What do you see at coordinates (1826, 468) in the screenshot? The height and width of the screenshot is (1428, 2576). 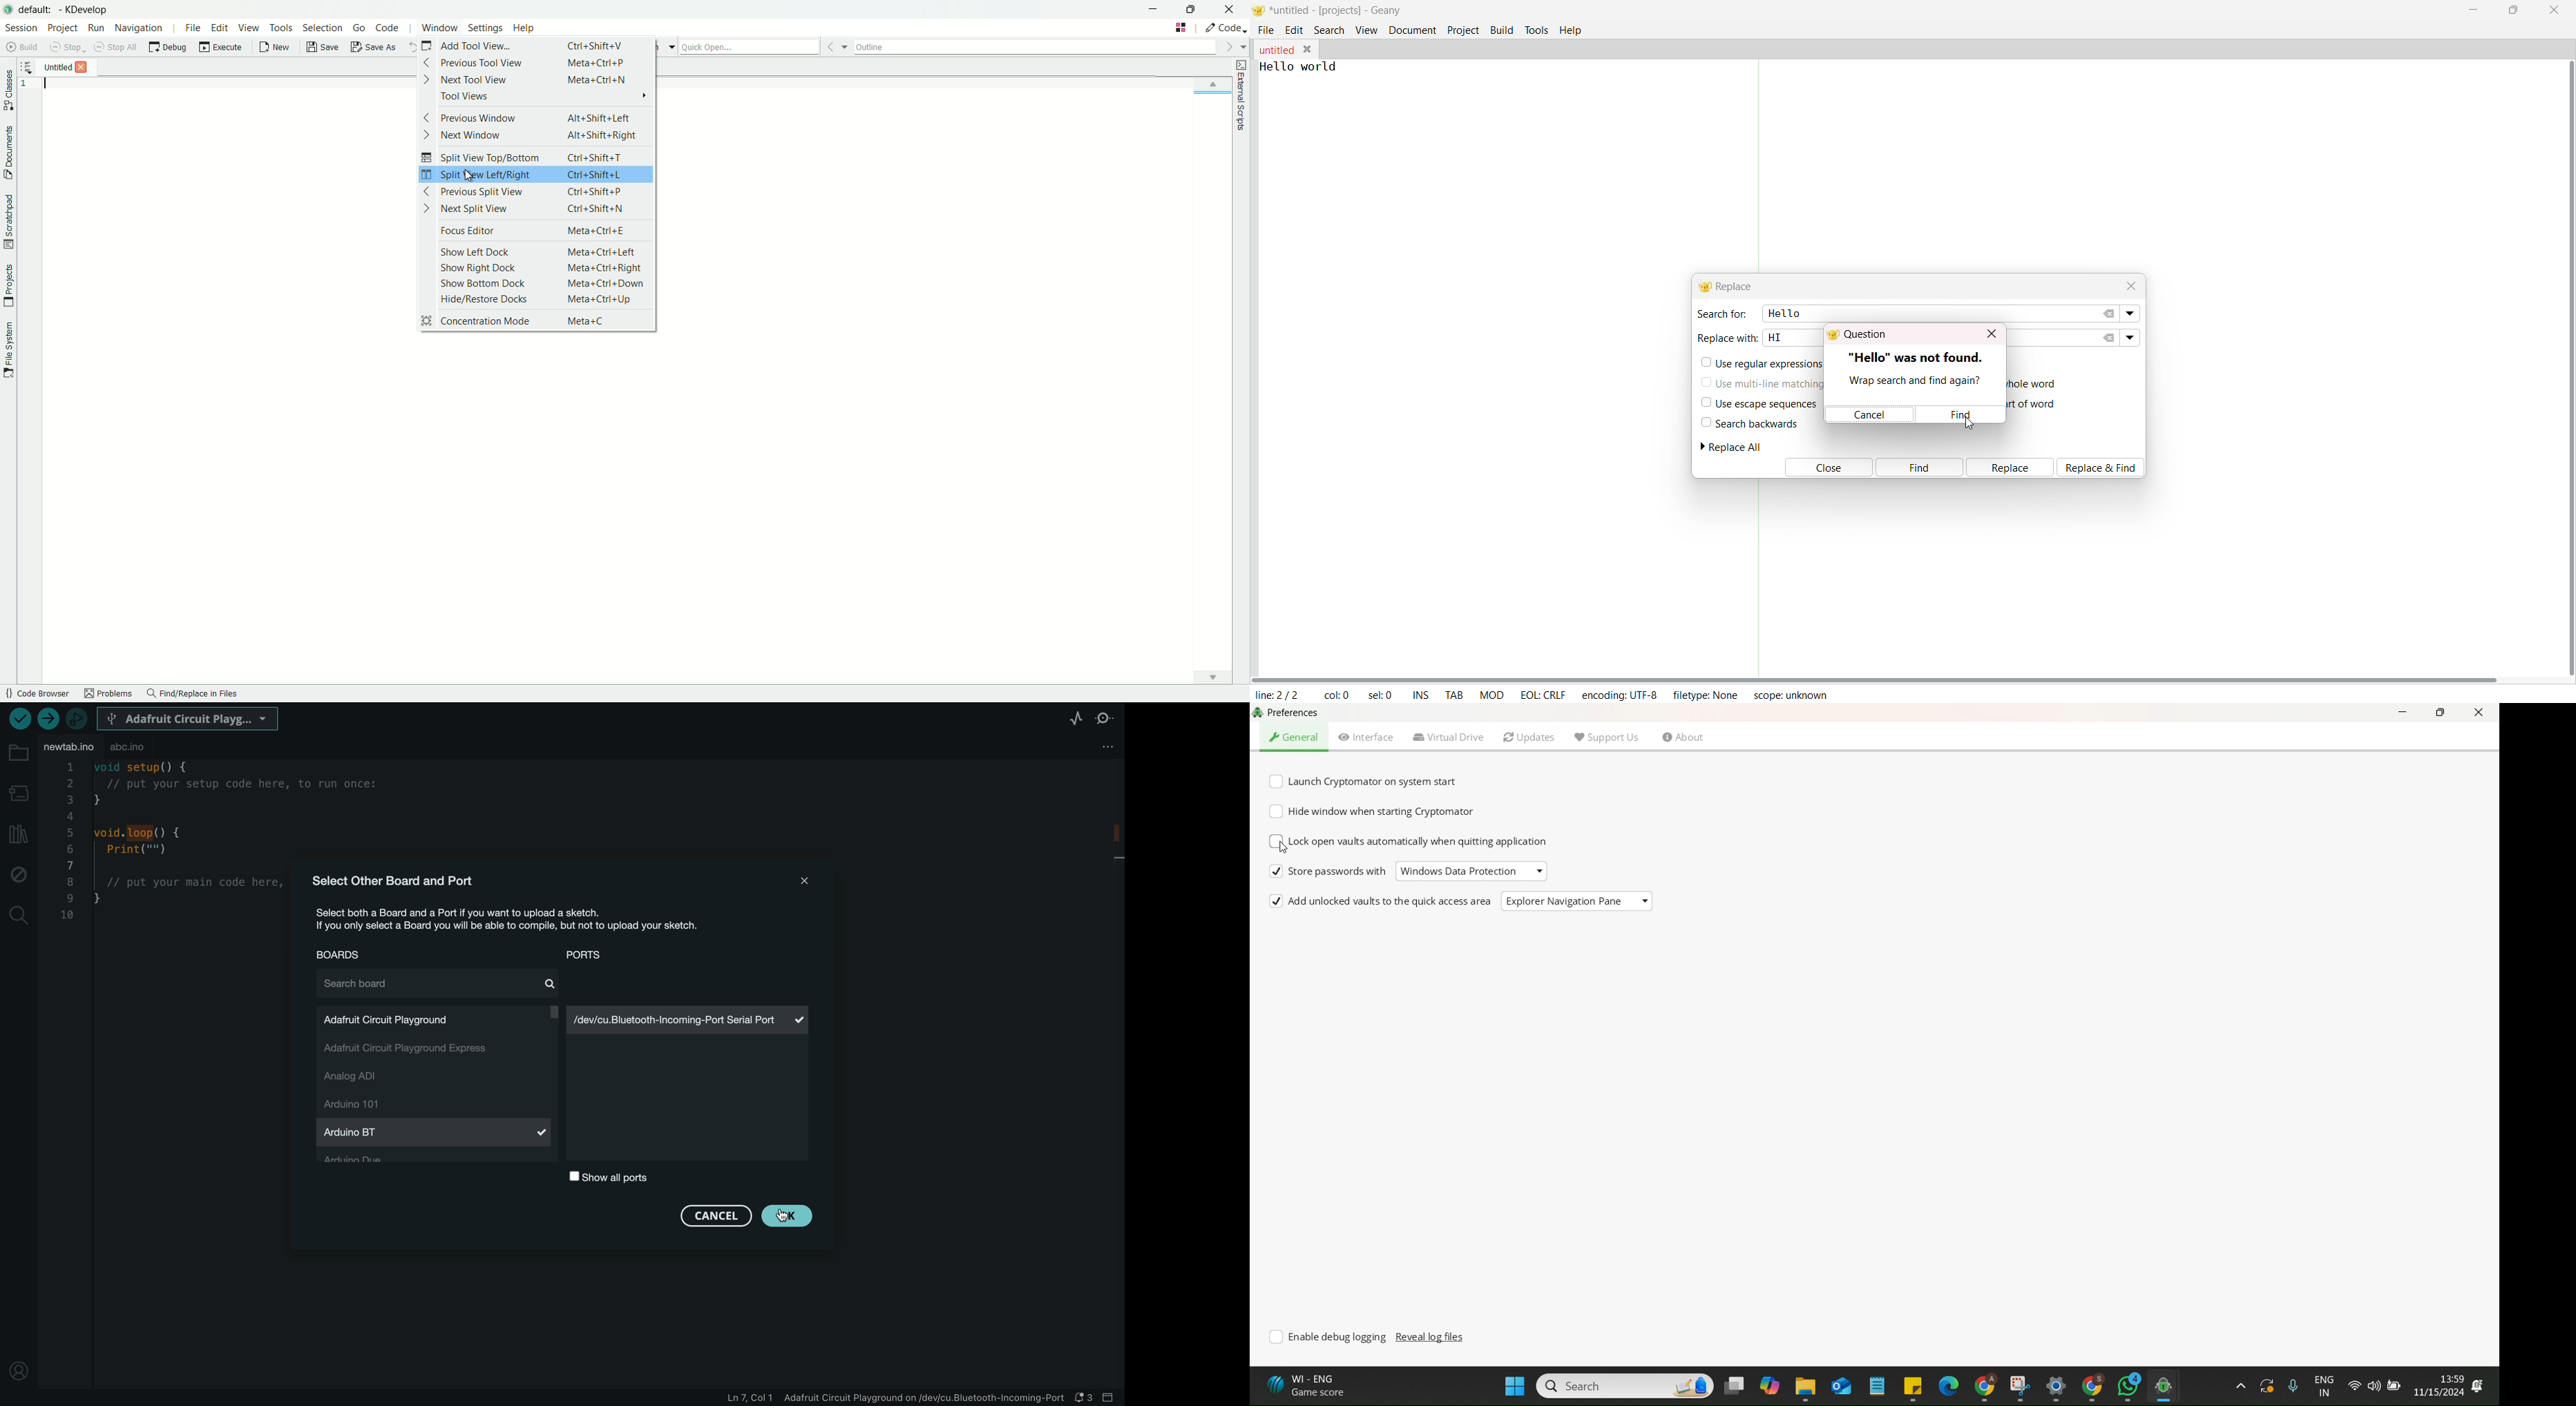 I see `Close` at bounding box center [1826, 468].